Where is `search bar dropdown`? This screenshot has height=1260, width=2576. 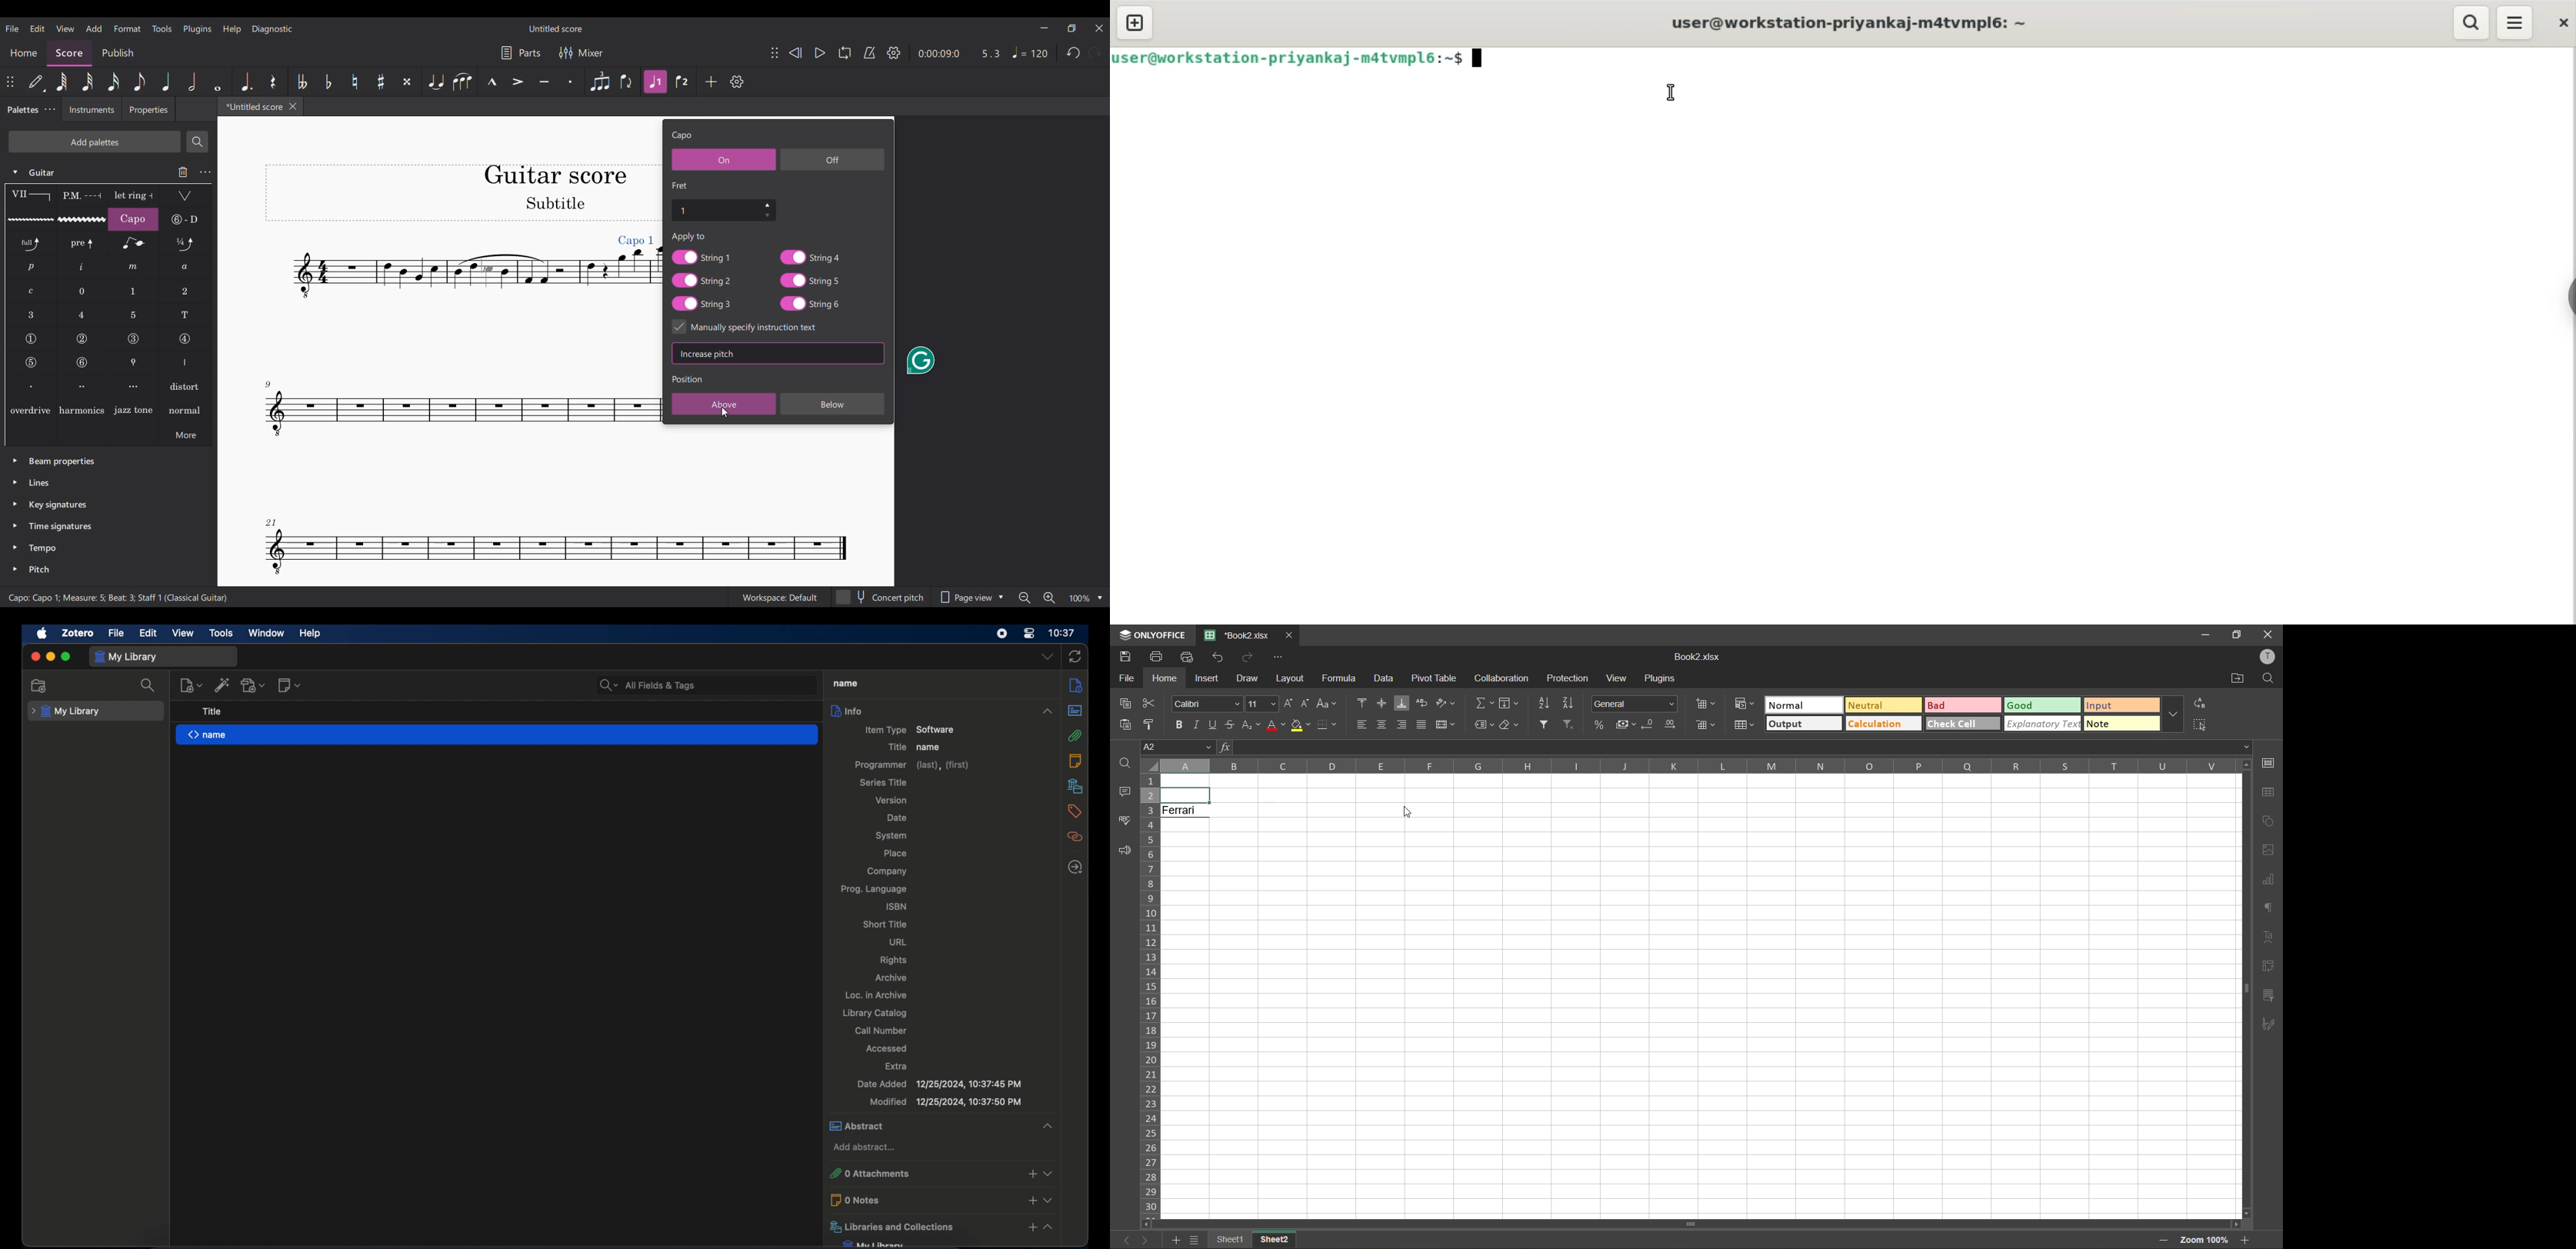
search bar dropdown is located at coordinates (606, 686).